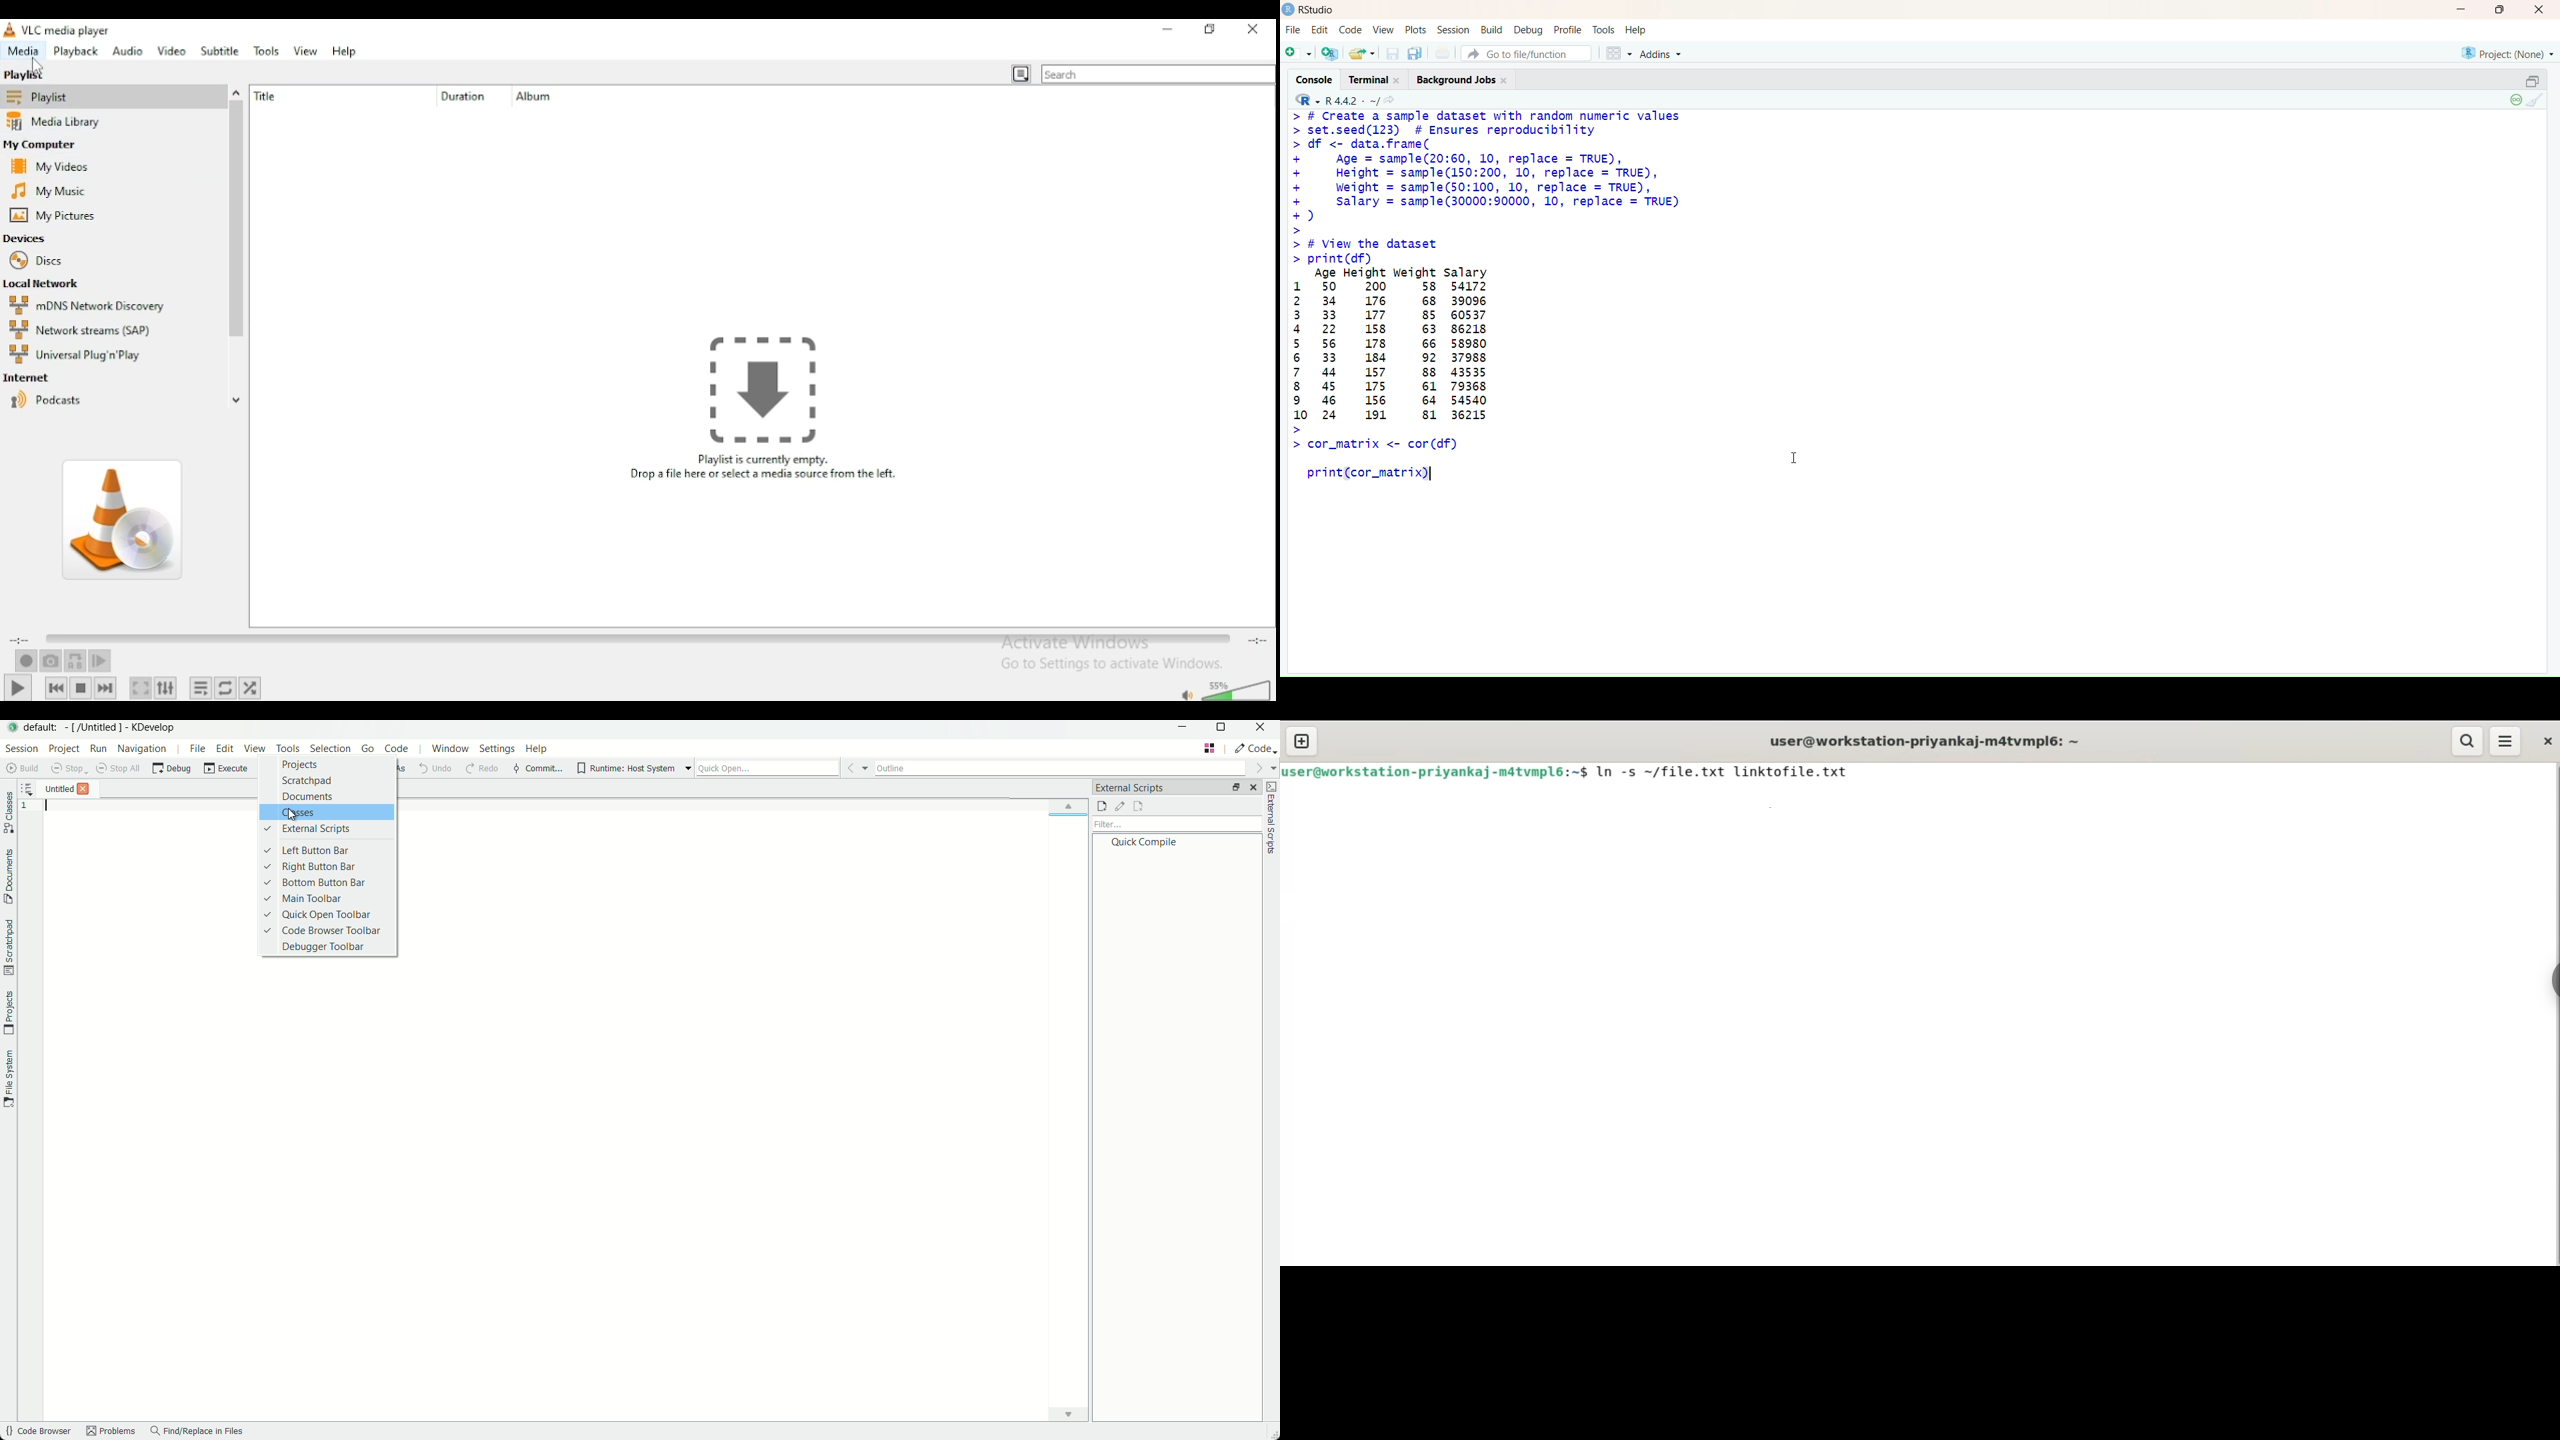 Image resolution: width=2576 pixels, height=1456 pixels. Describe the element at coordinates (1415, 52) in the screenshot. I see `Save all open documents (Ctrl + Alt + S)` at that location.